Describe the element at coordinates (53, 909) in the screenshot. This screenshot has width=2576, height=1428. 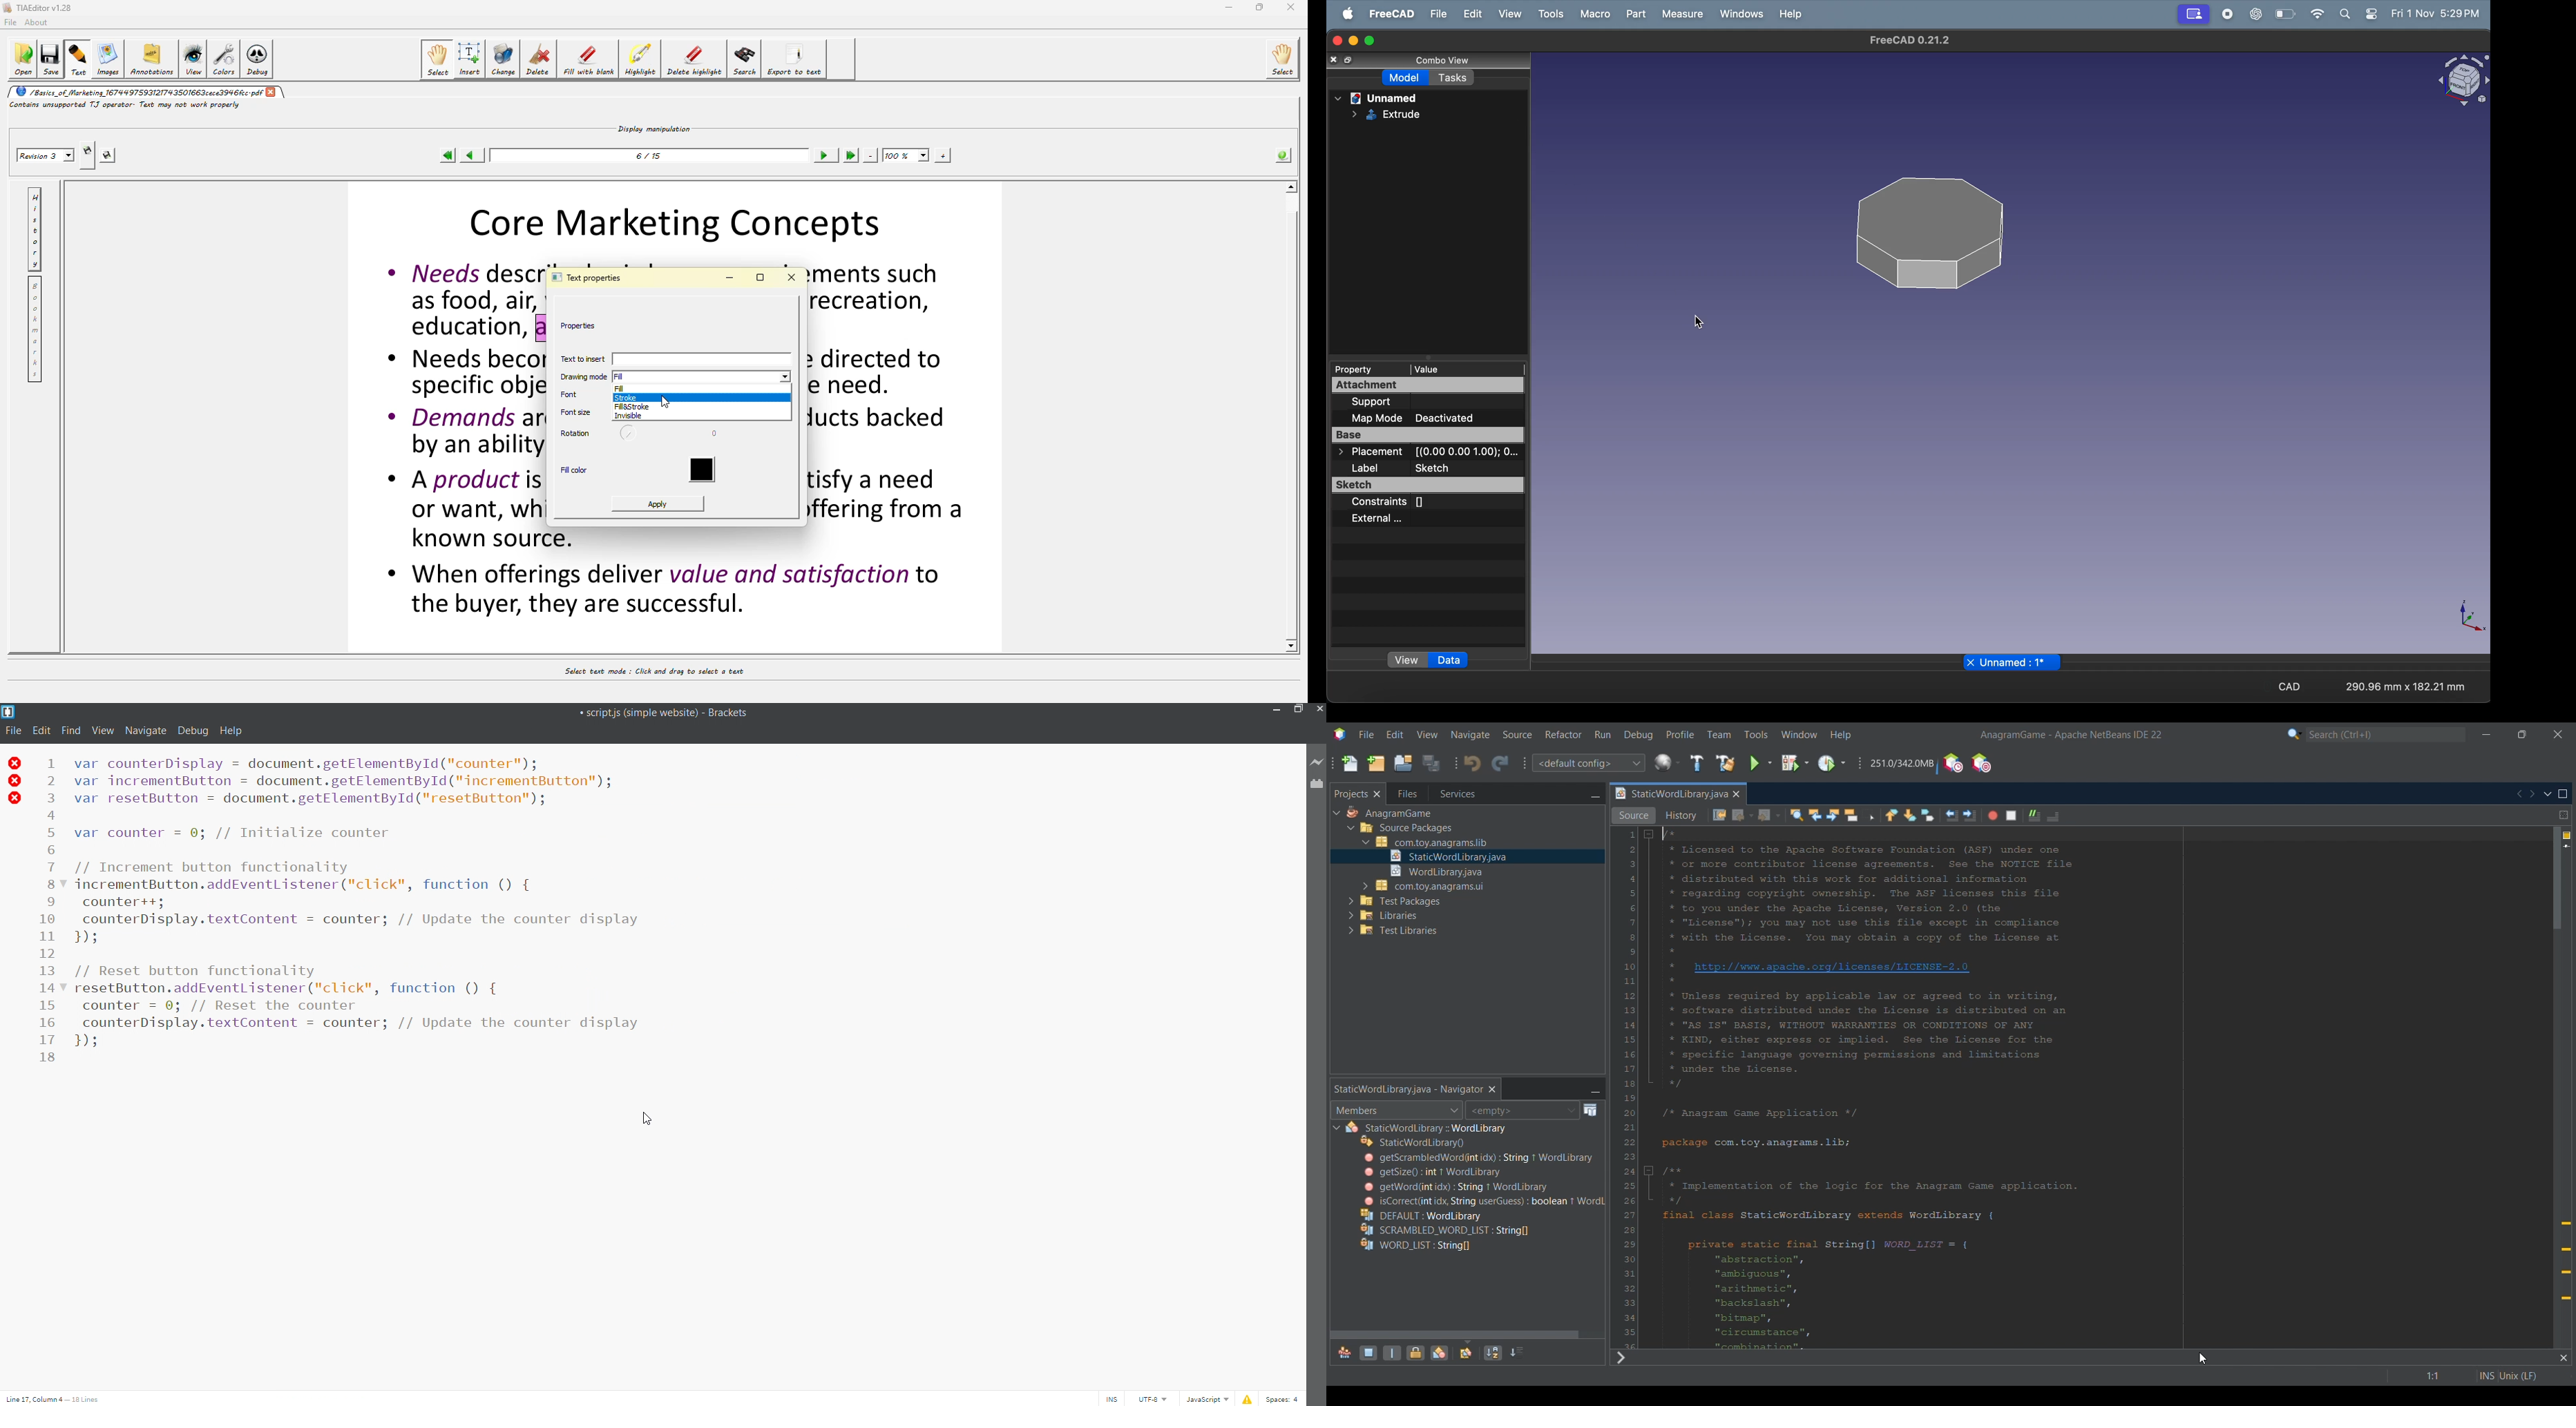
I see `line number` at that location.